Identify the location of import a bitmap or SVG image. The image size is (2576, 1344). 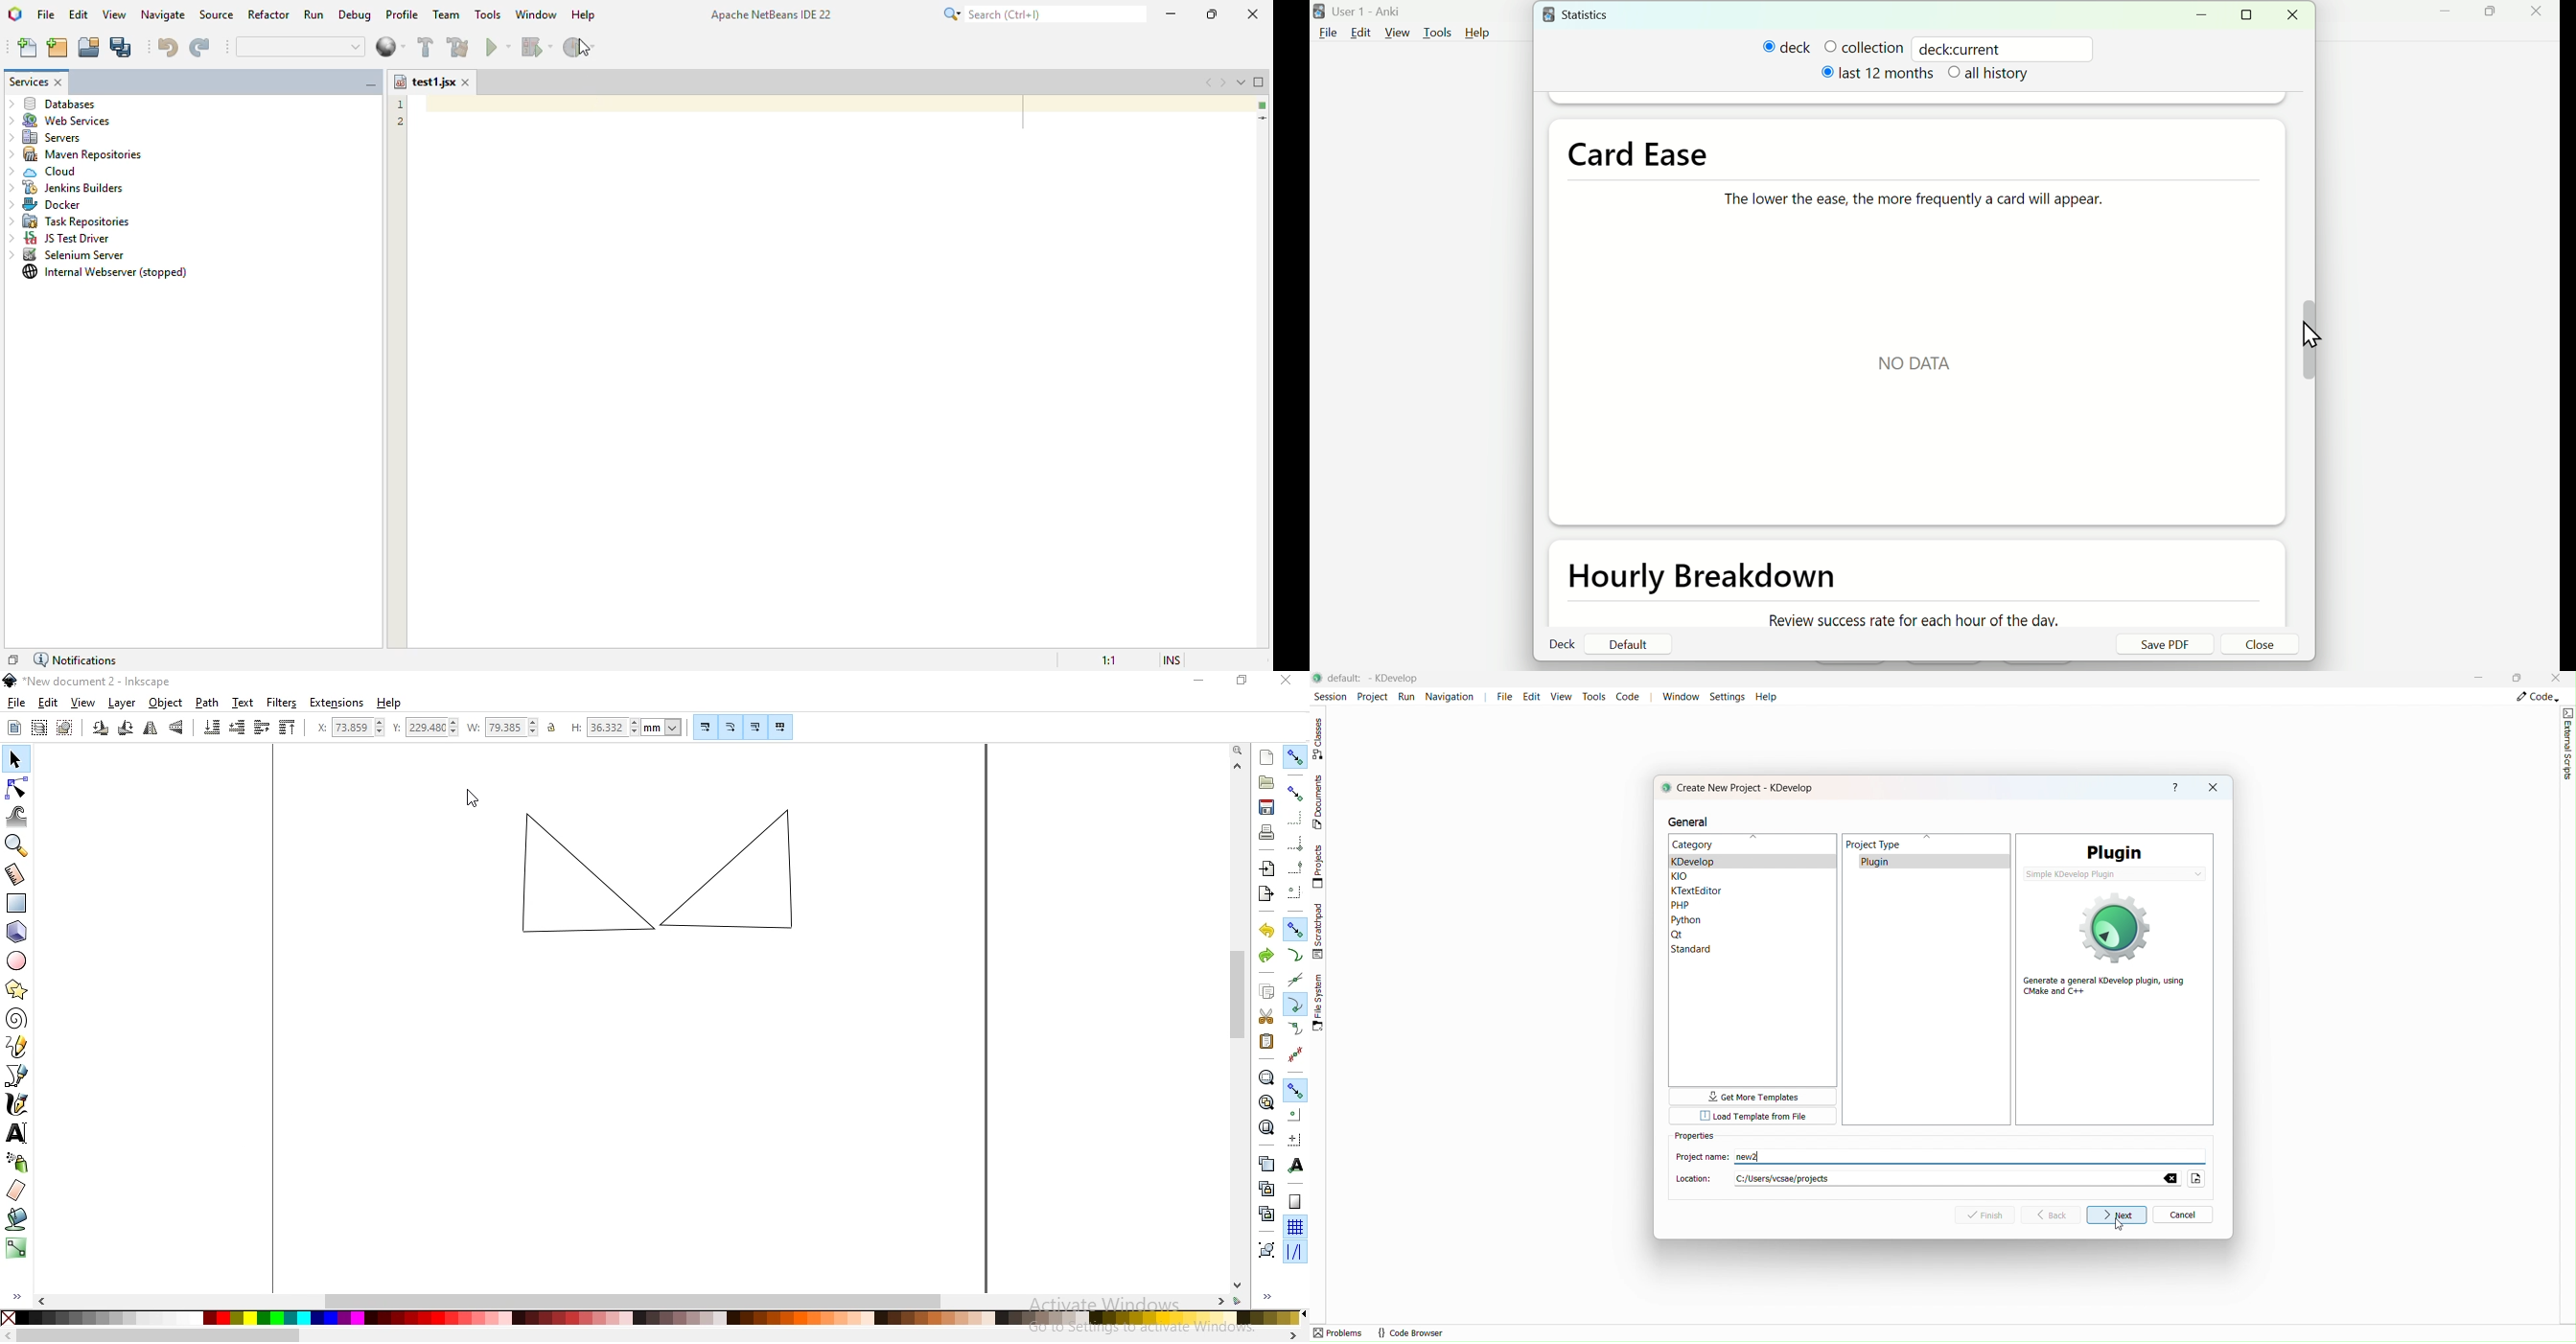
(1269, 870).